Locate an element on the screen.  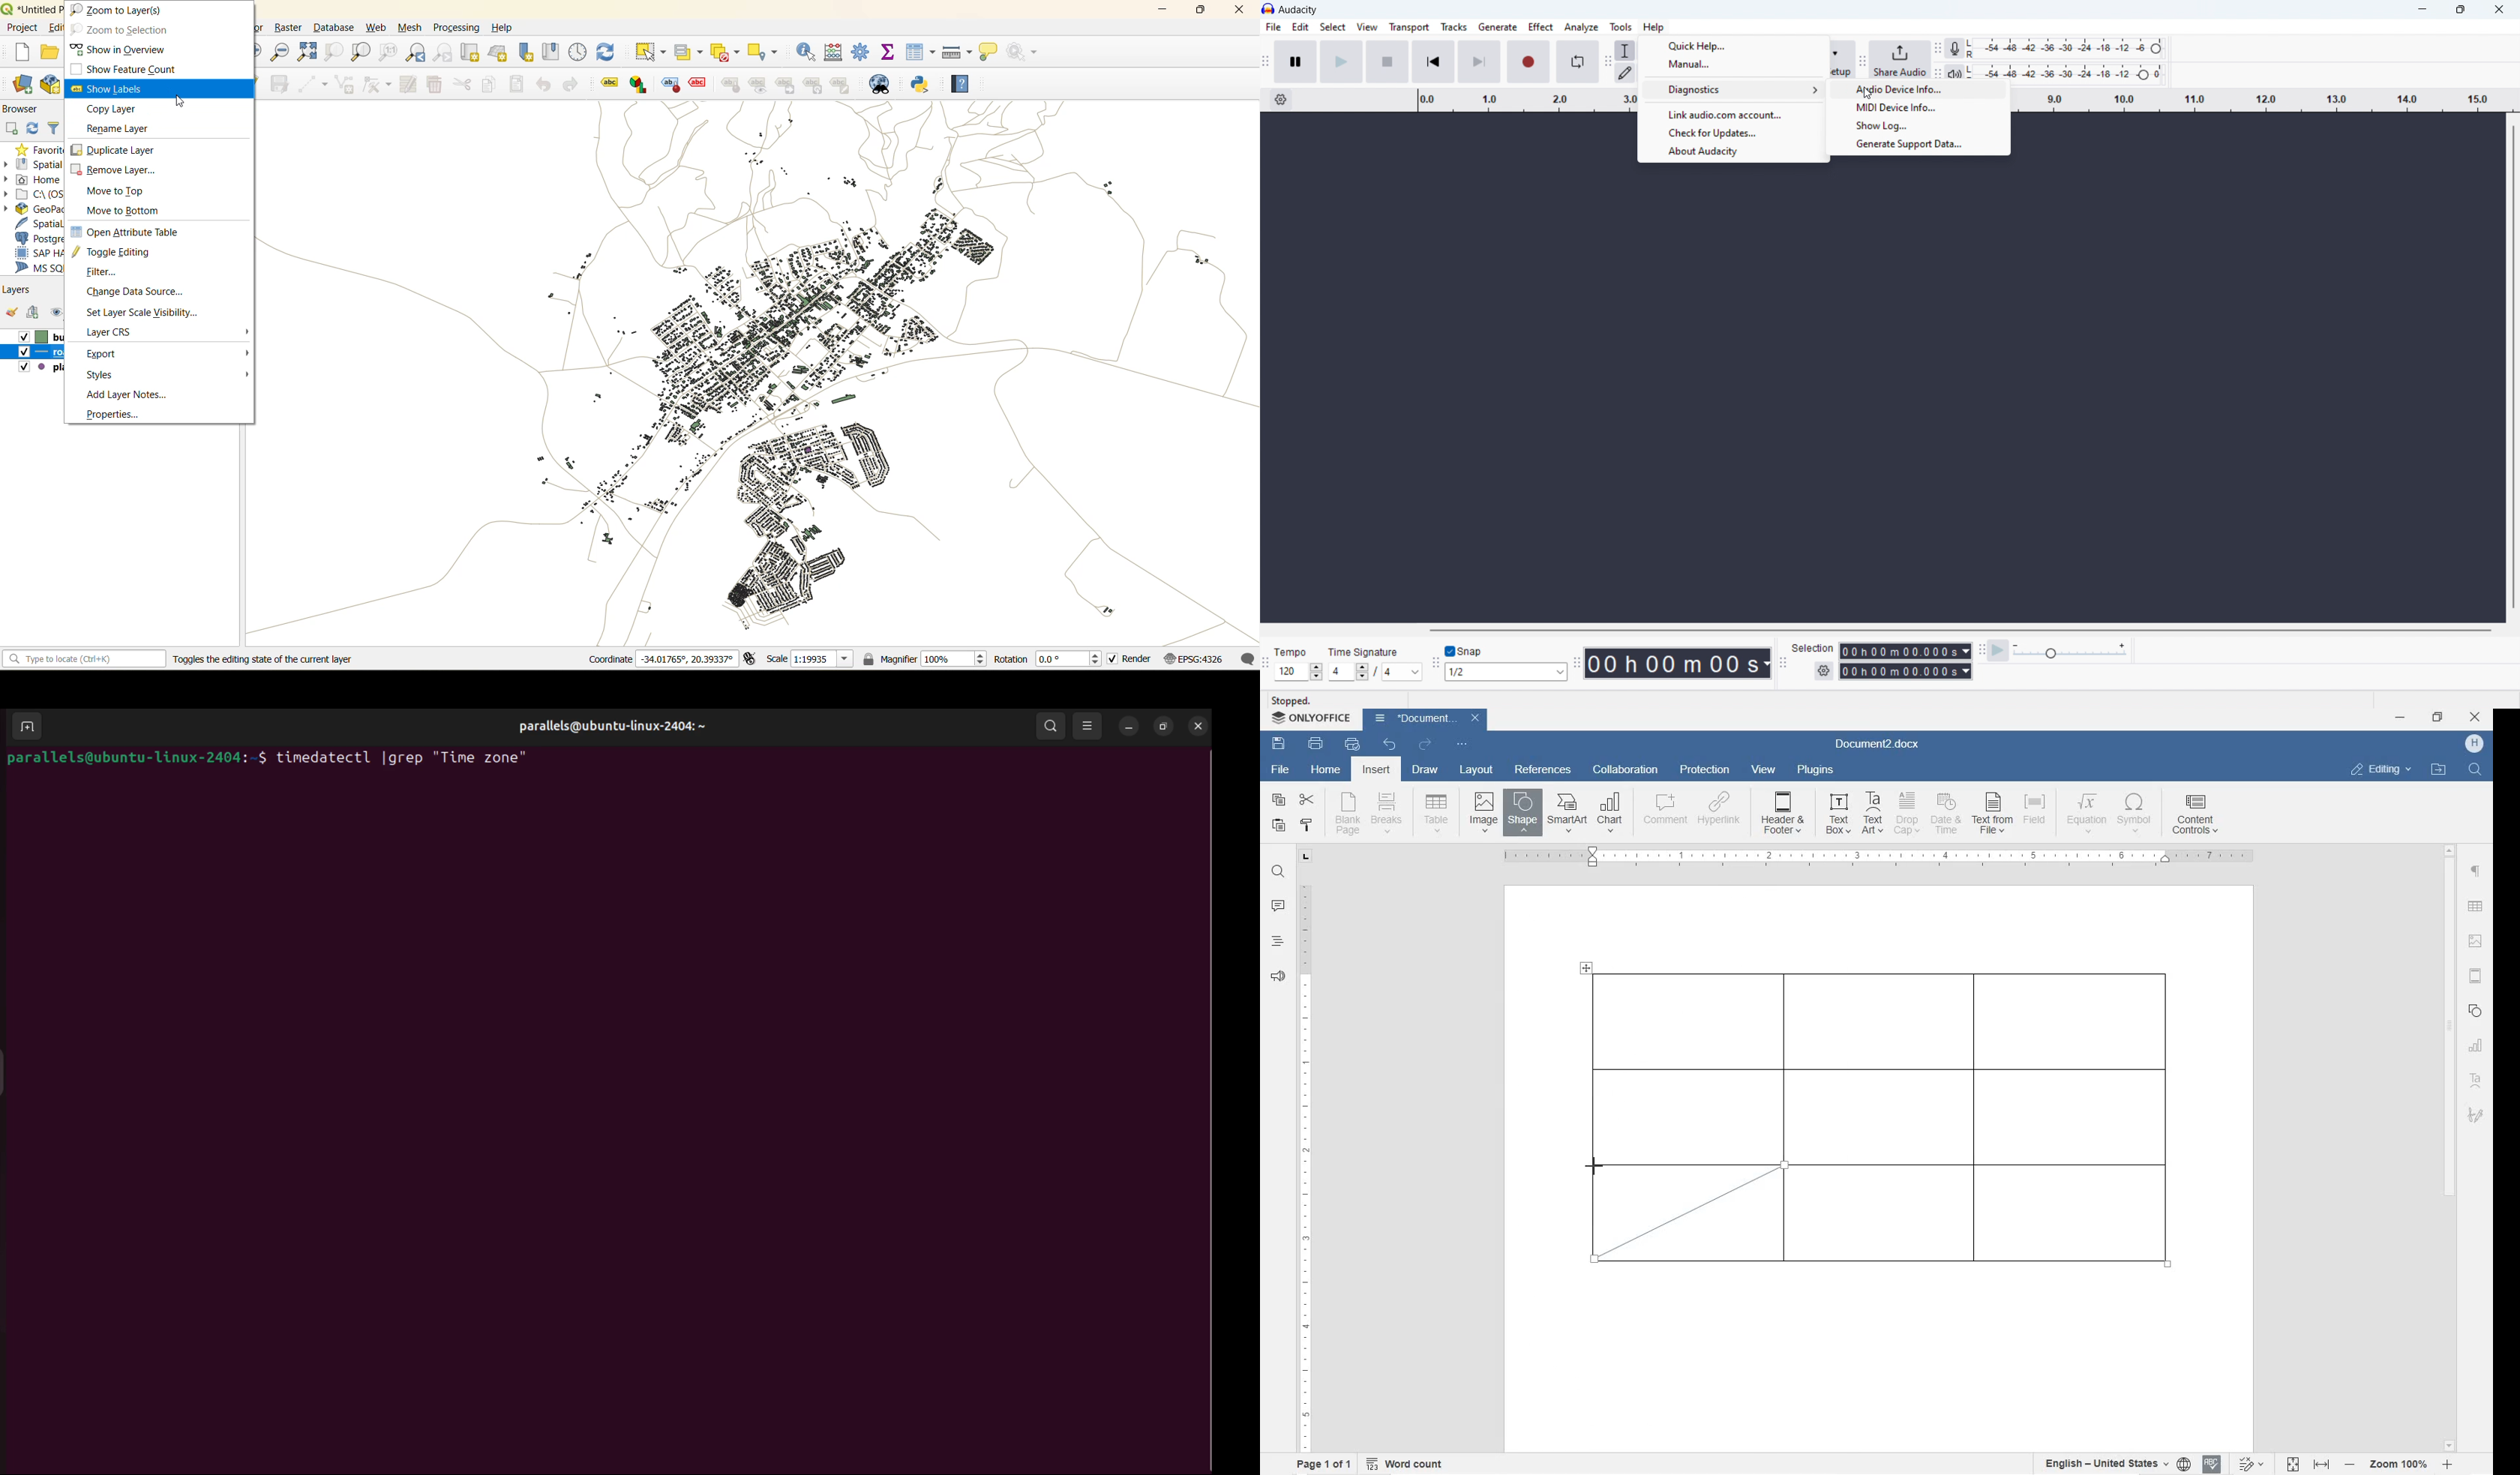
DROP CAP is located at coordinates (1908, 815).